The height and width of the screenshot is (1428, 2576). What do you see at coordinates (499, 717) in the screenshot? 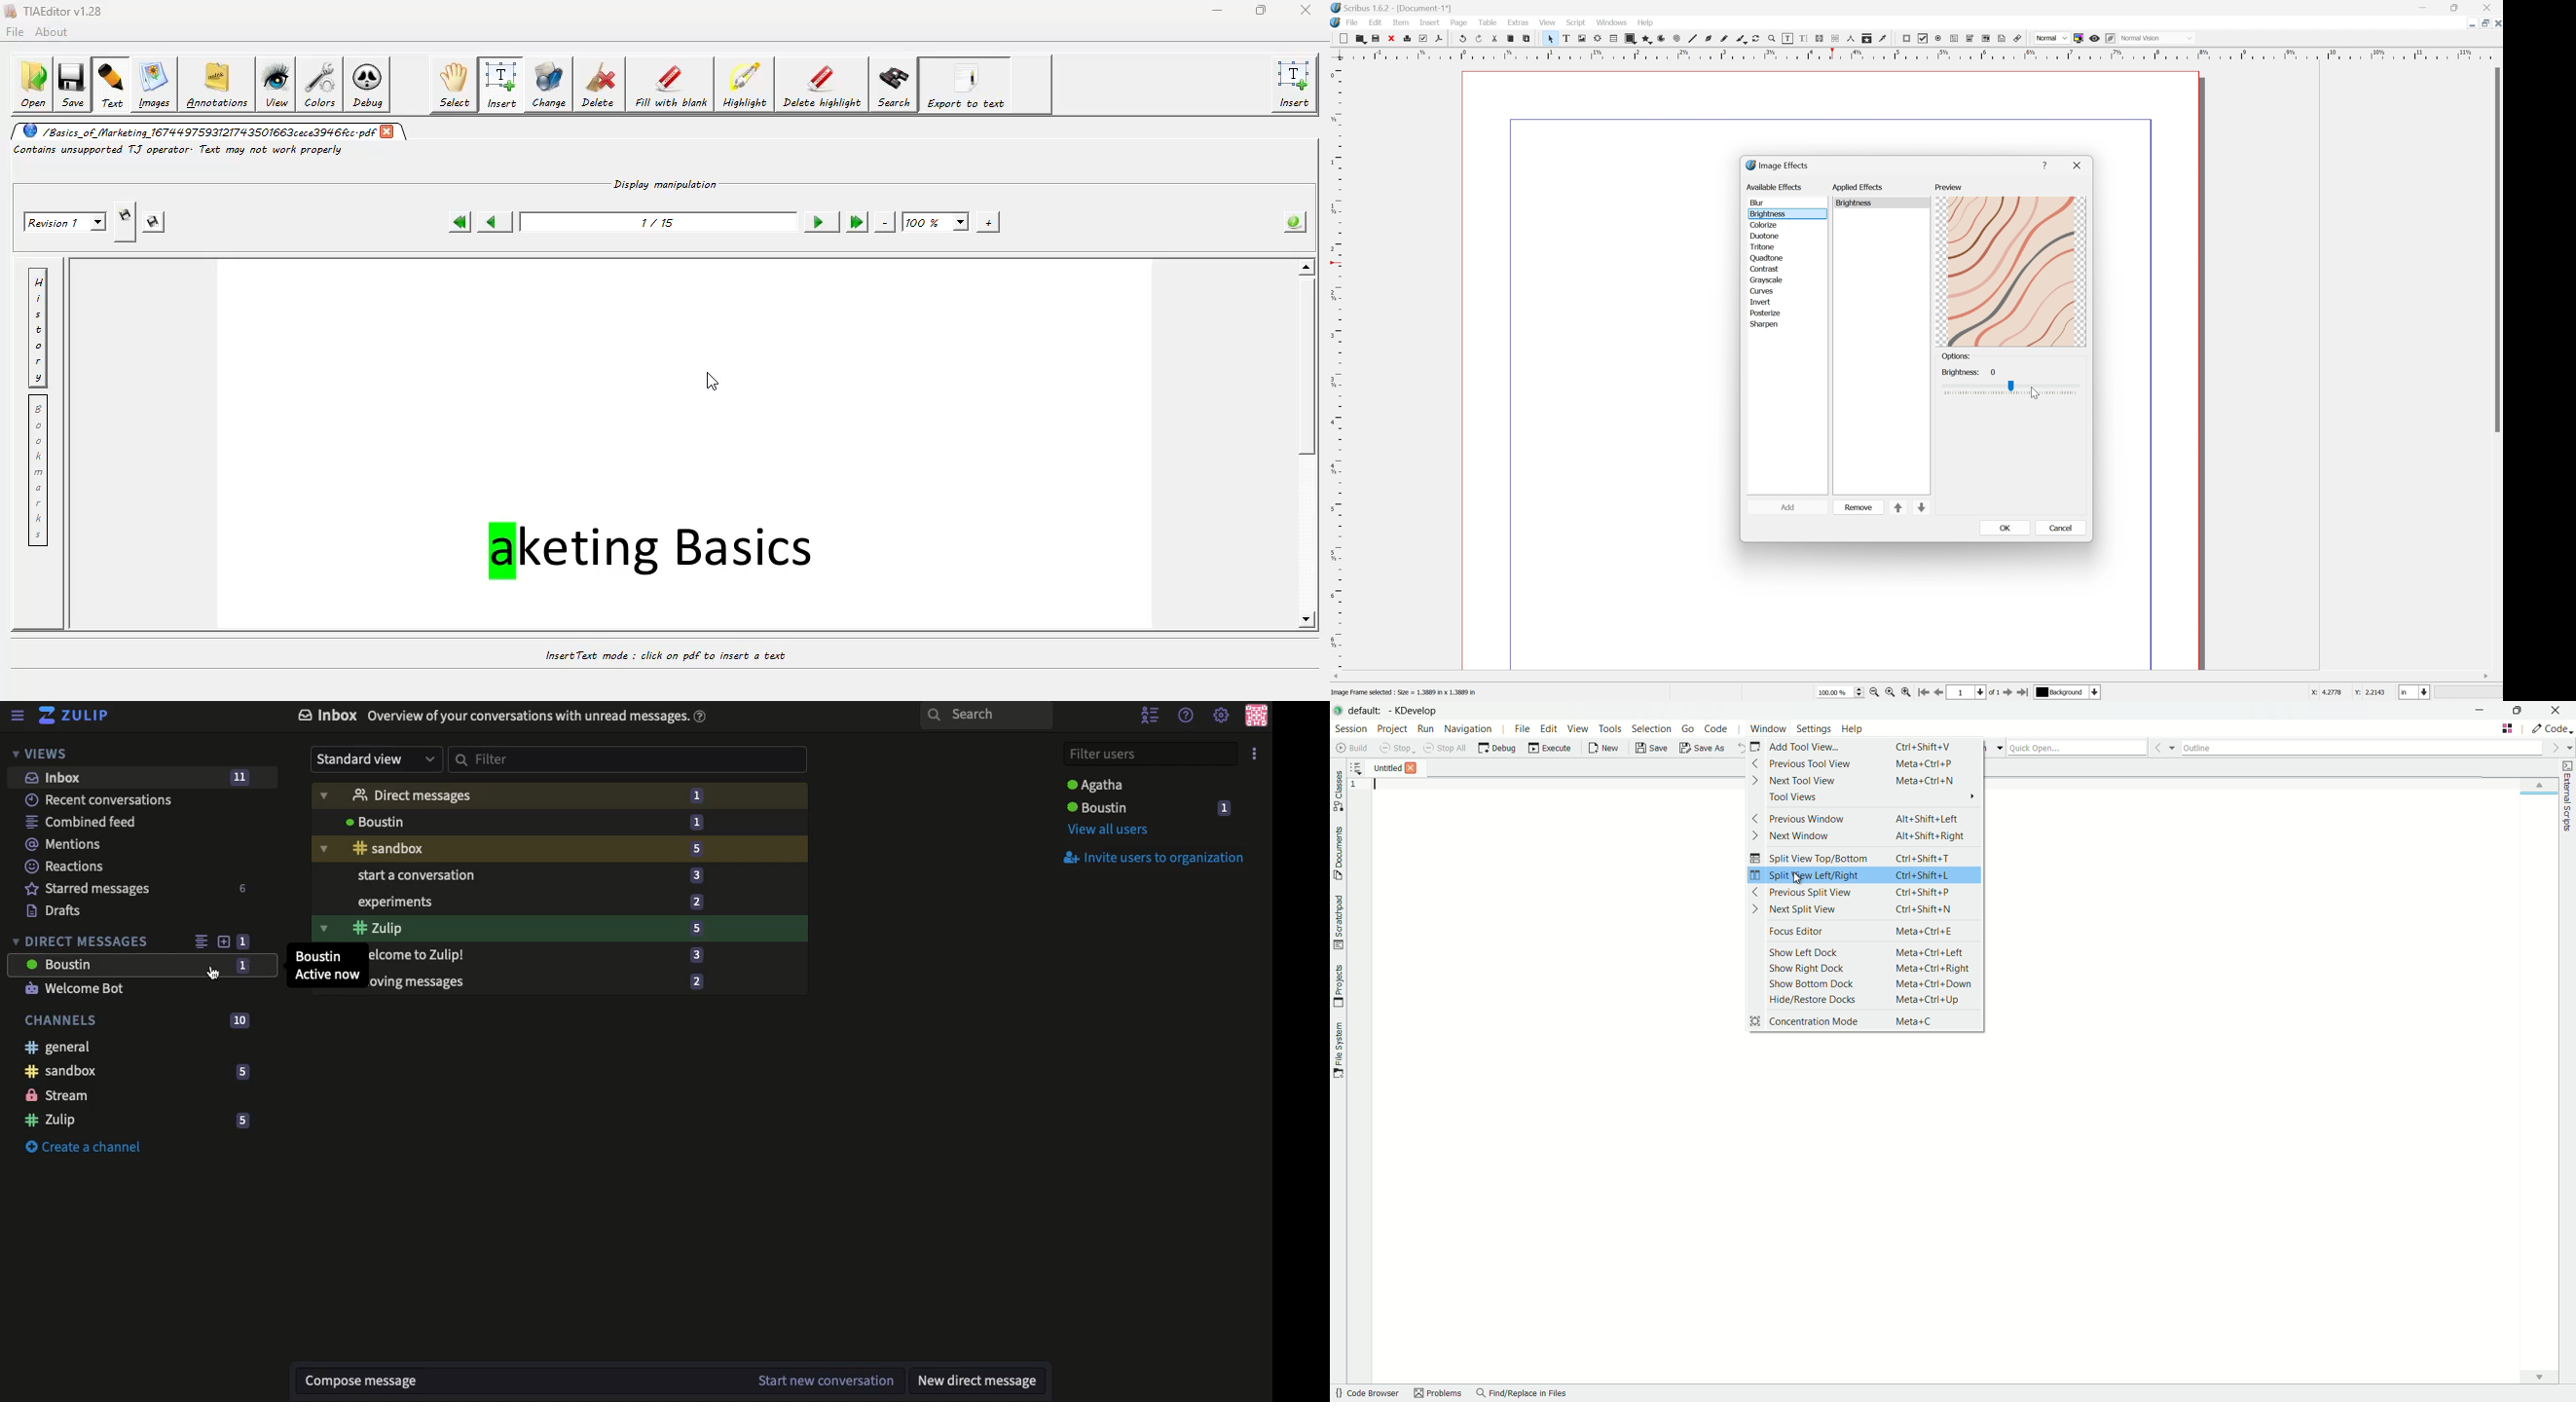
I see `Inbox` at bounding box center [499, 717].